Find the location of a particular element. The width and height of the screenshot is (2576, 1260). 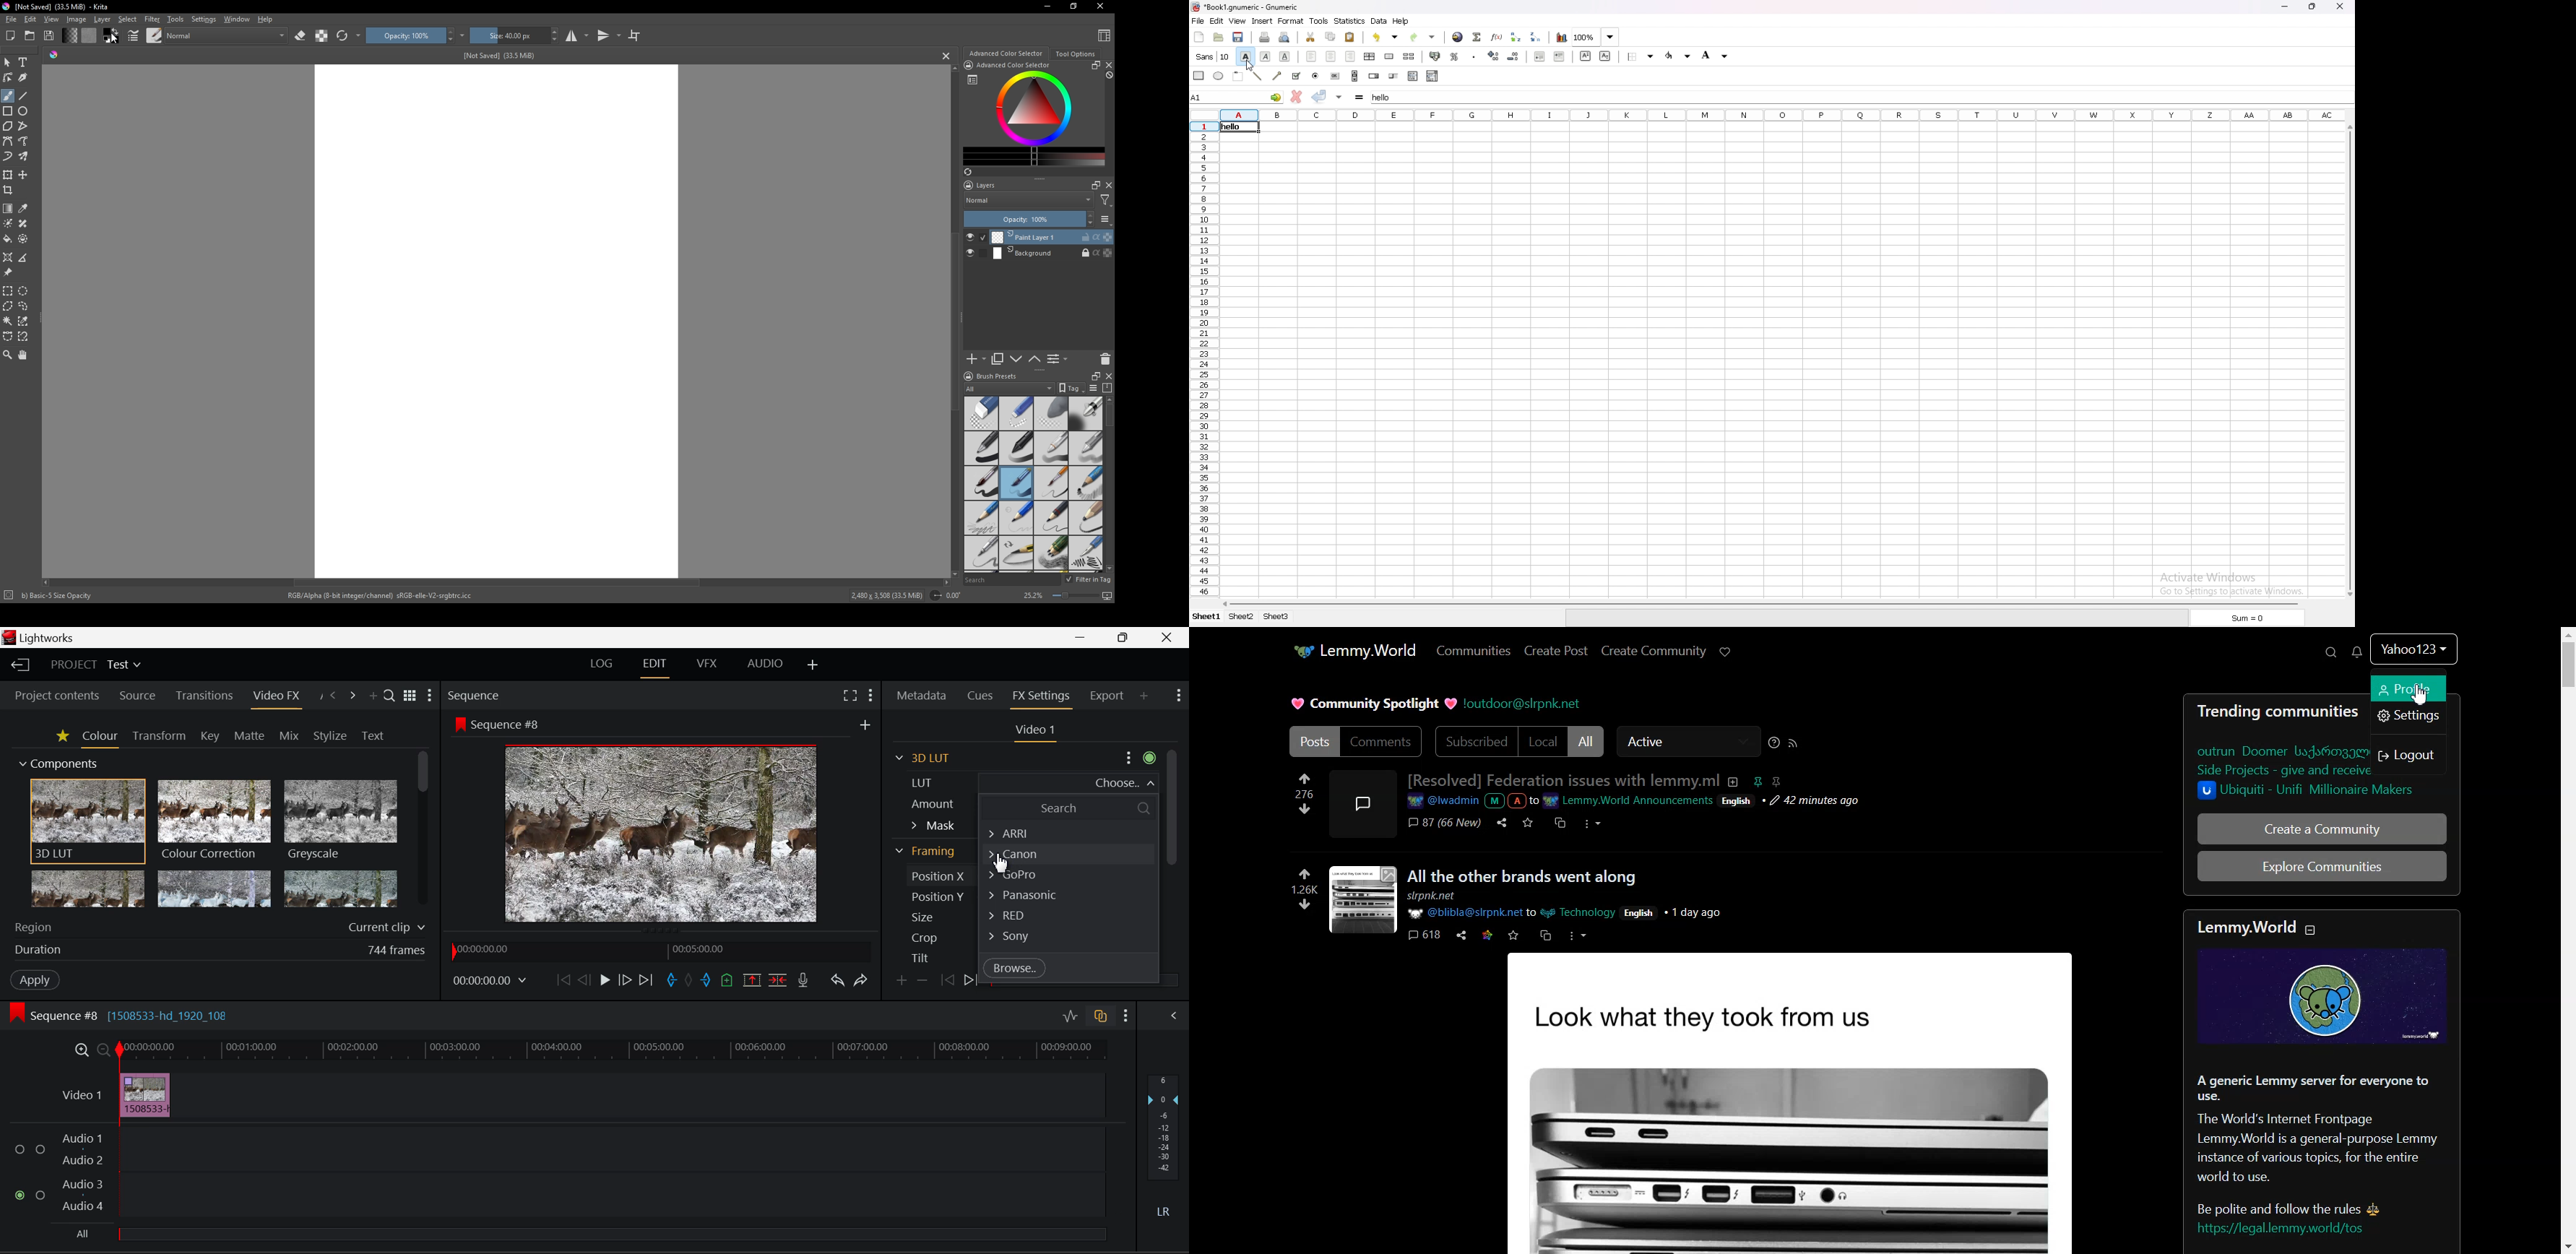

merge cell is located at coordinates (1390, 56).